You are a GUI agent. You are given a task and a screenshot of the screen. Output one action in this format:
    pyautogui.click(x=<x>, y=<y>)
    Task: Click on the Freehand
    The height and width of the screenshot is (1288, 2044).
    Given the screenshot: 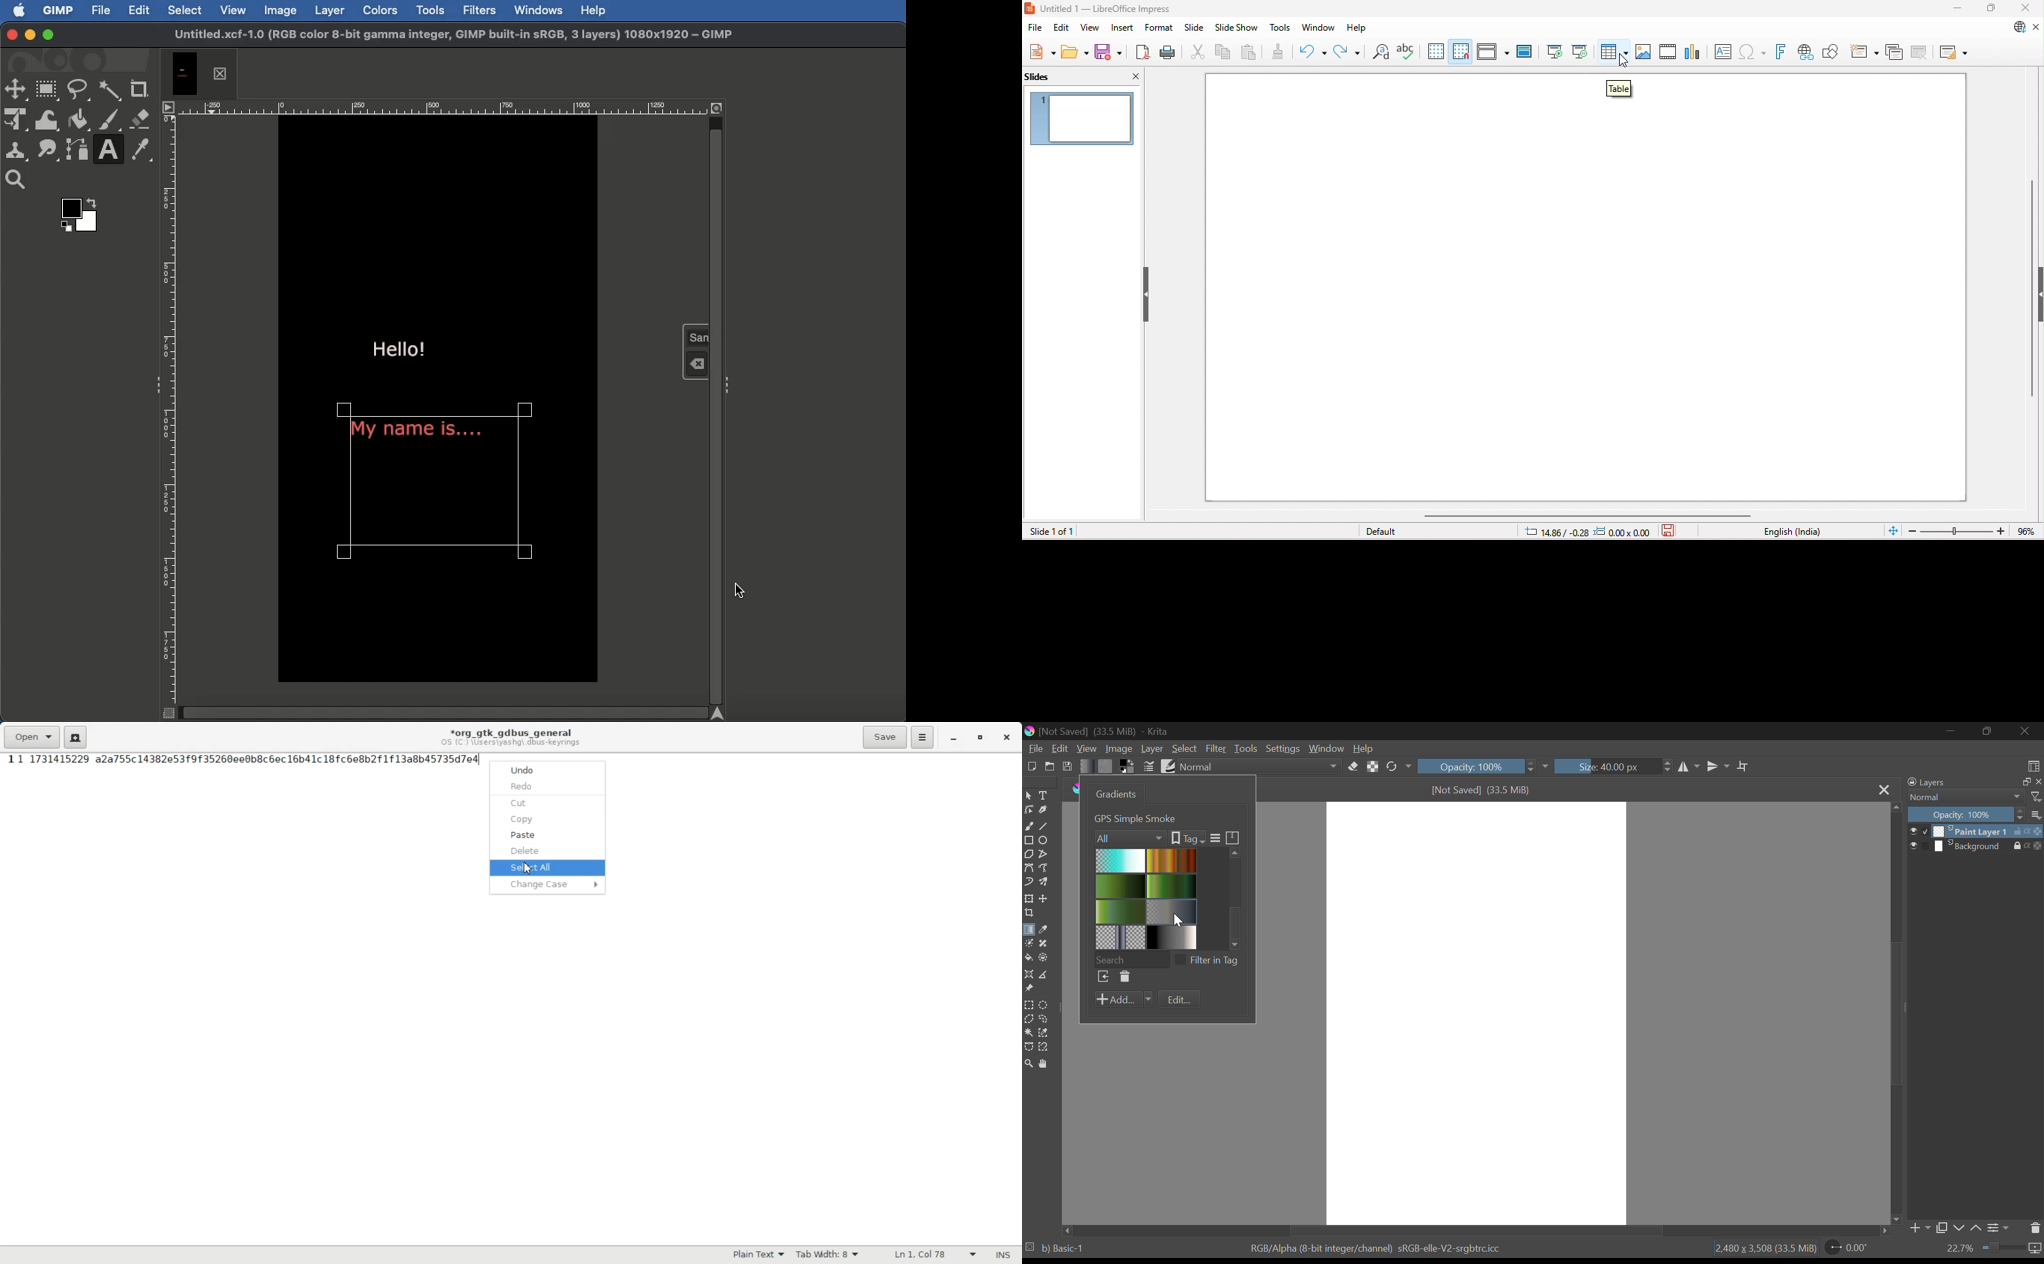 What is the action you would take?
    pyautogui.click(x=1028, y=825)
    